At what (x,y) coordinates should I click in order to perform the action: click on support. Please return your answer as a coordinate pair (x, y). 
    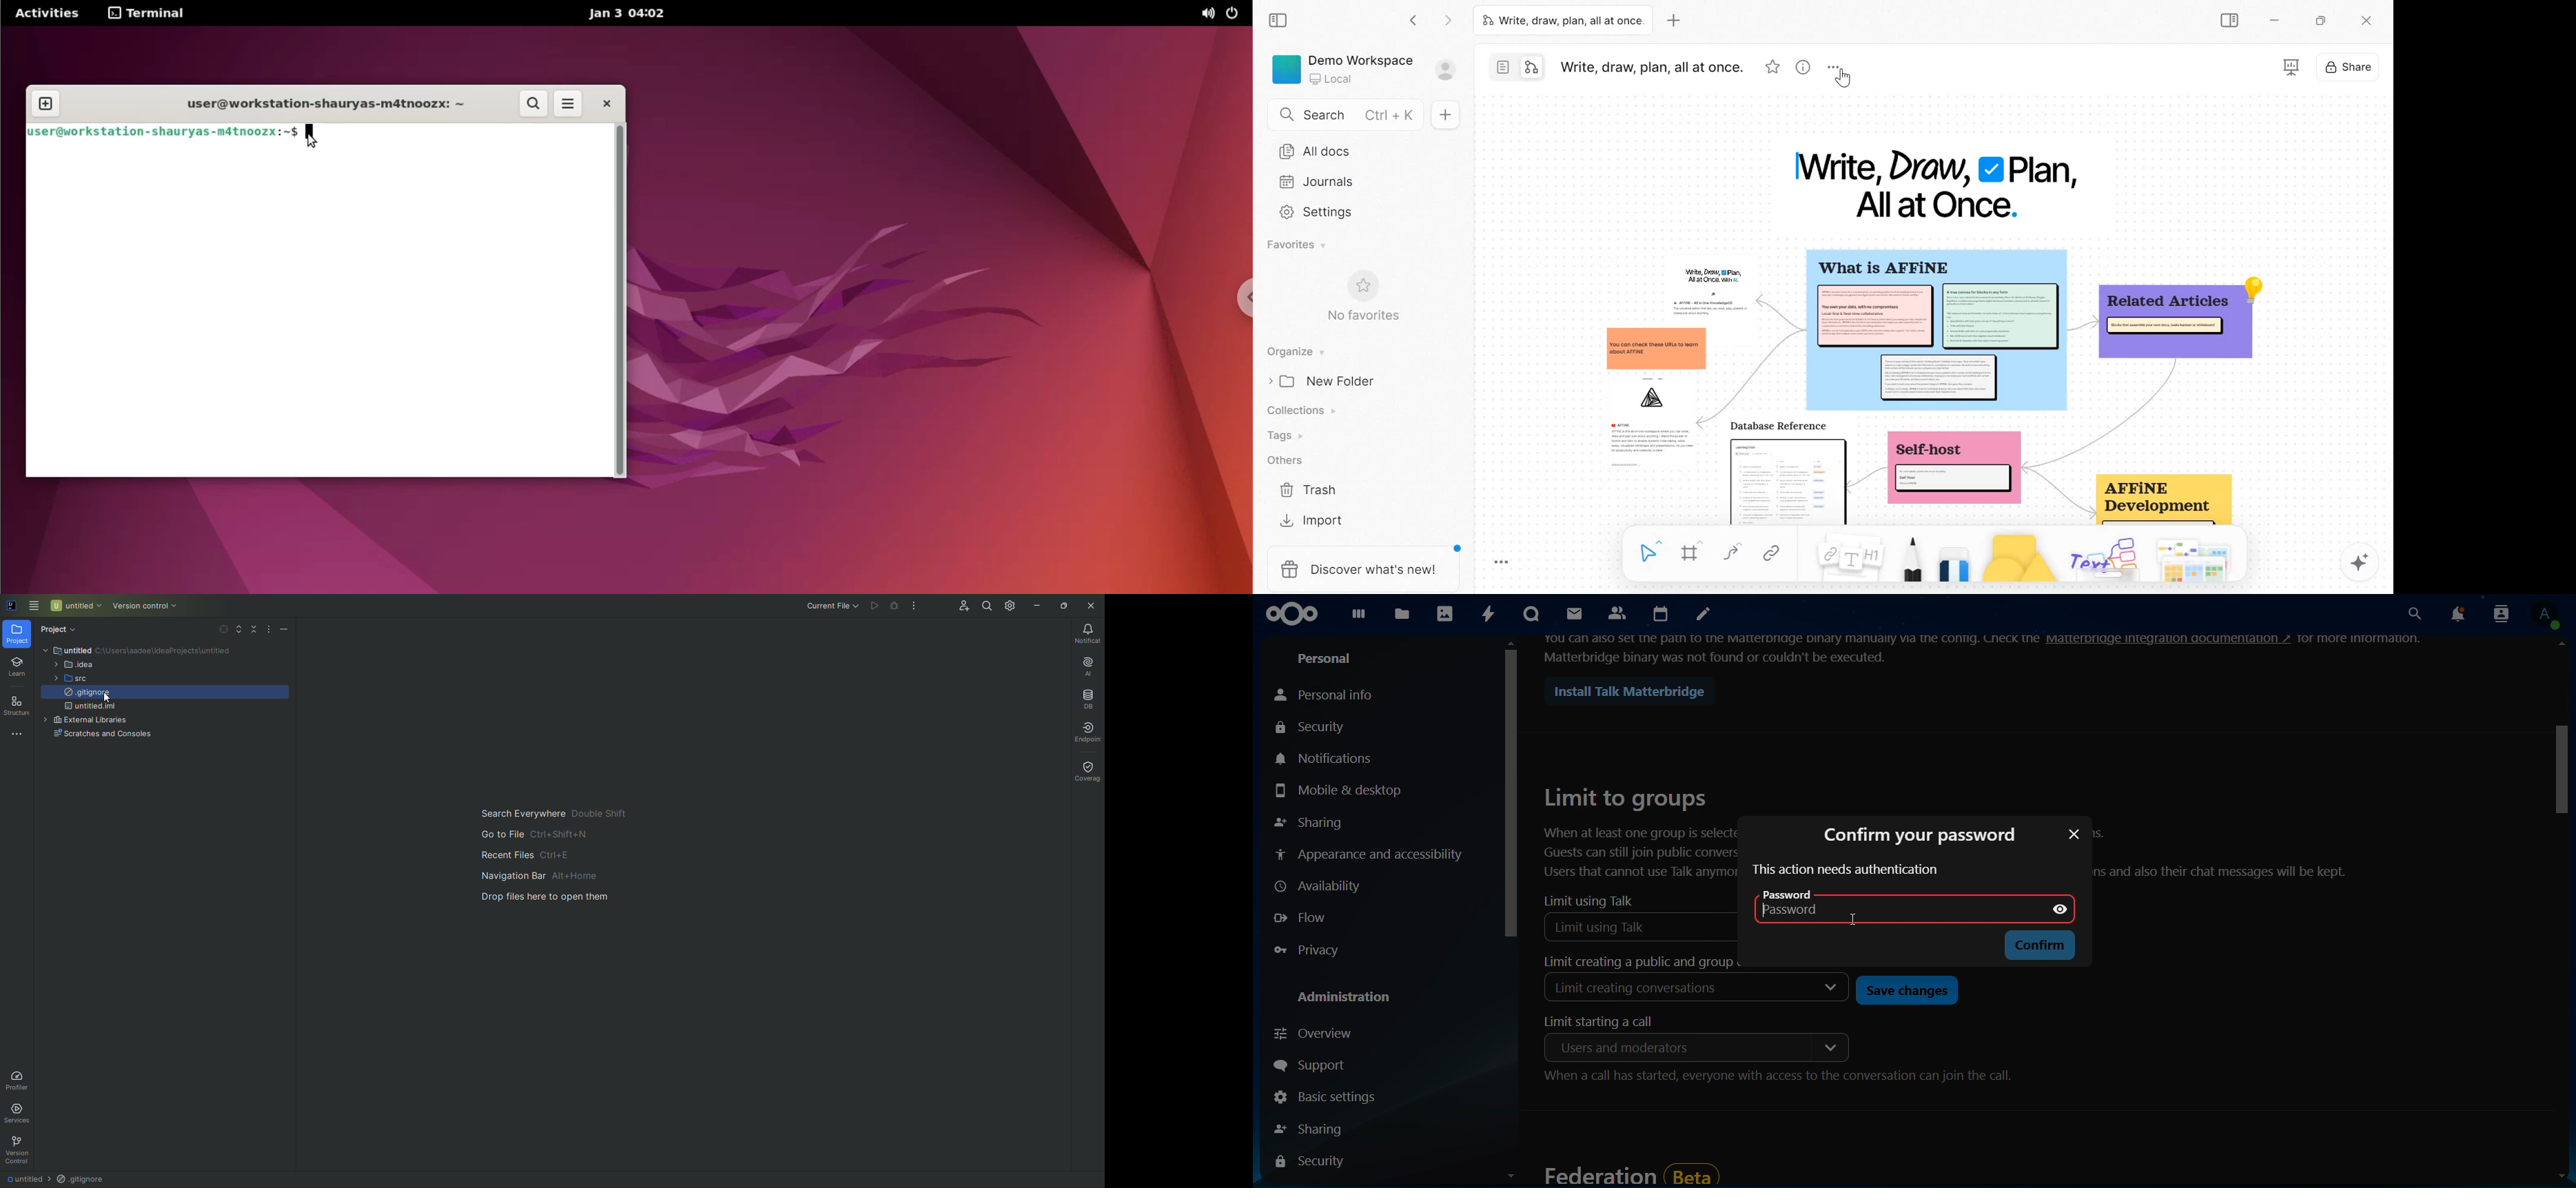
    Looking at the image, I should click on (1320, 1067).